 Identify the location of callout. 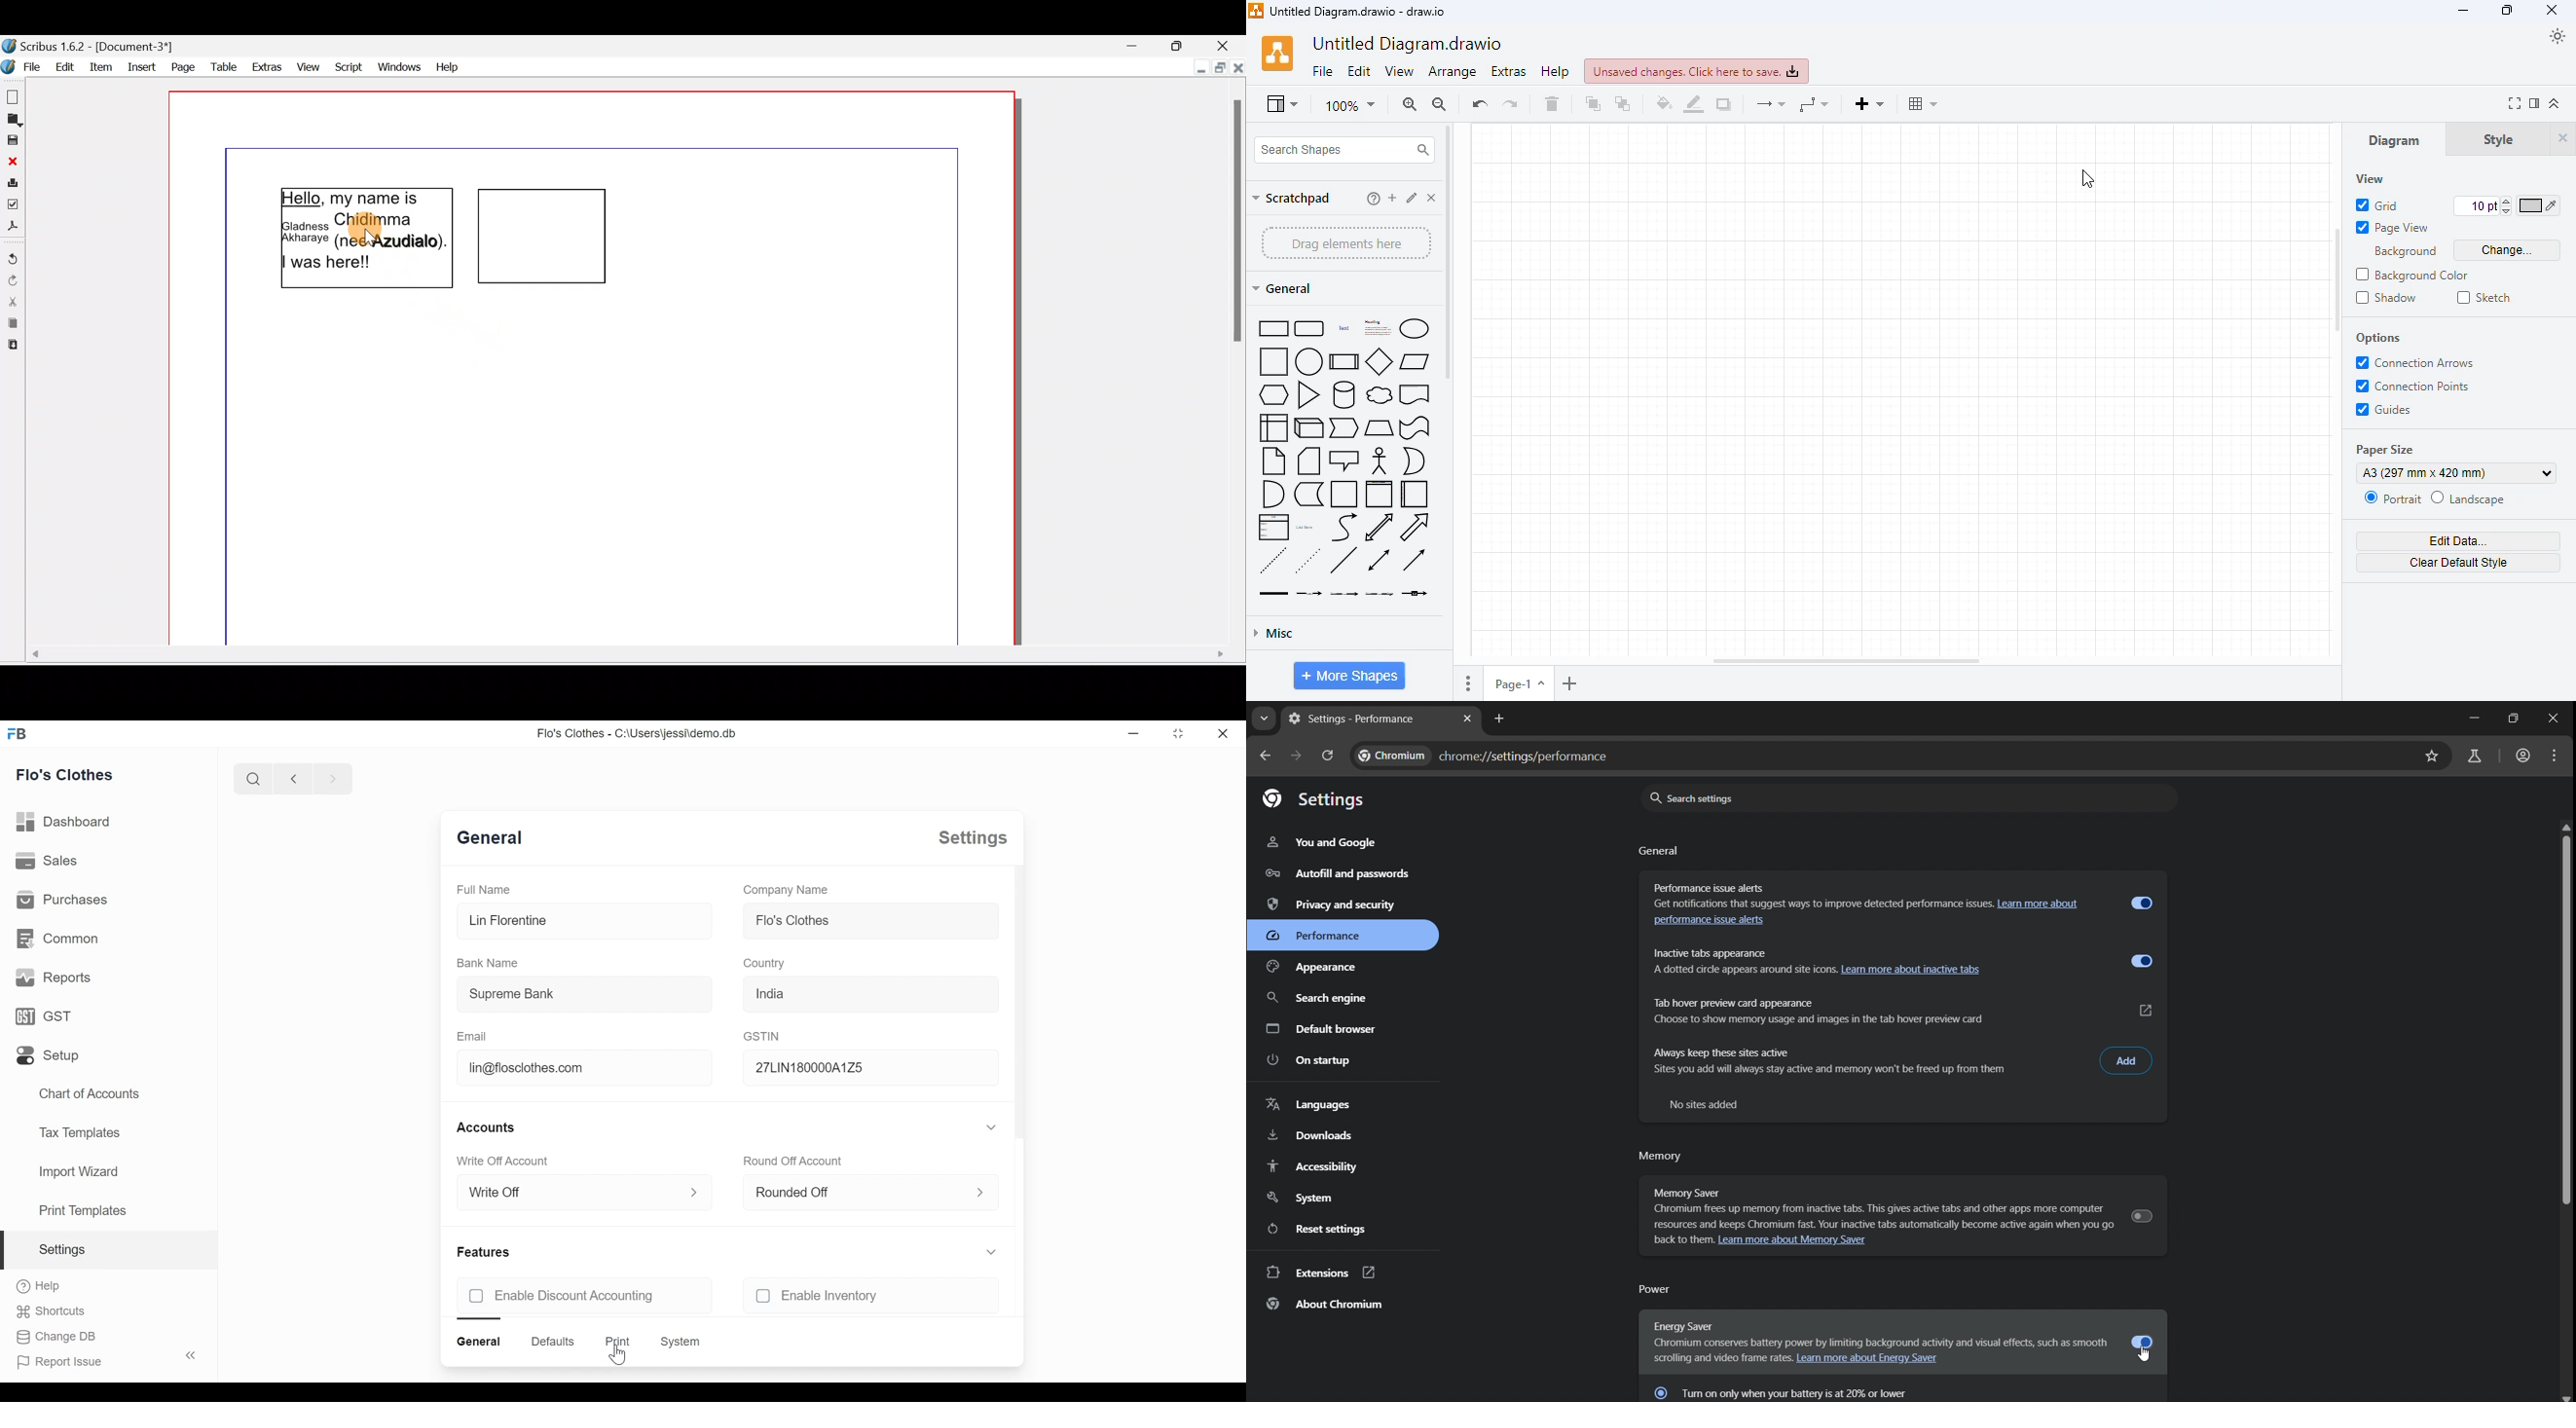
(1344, 461).